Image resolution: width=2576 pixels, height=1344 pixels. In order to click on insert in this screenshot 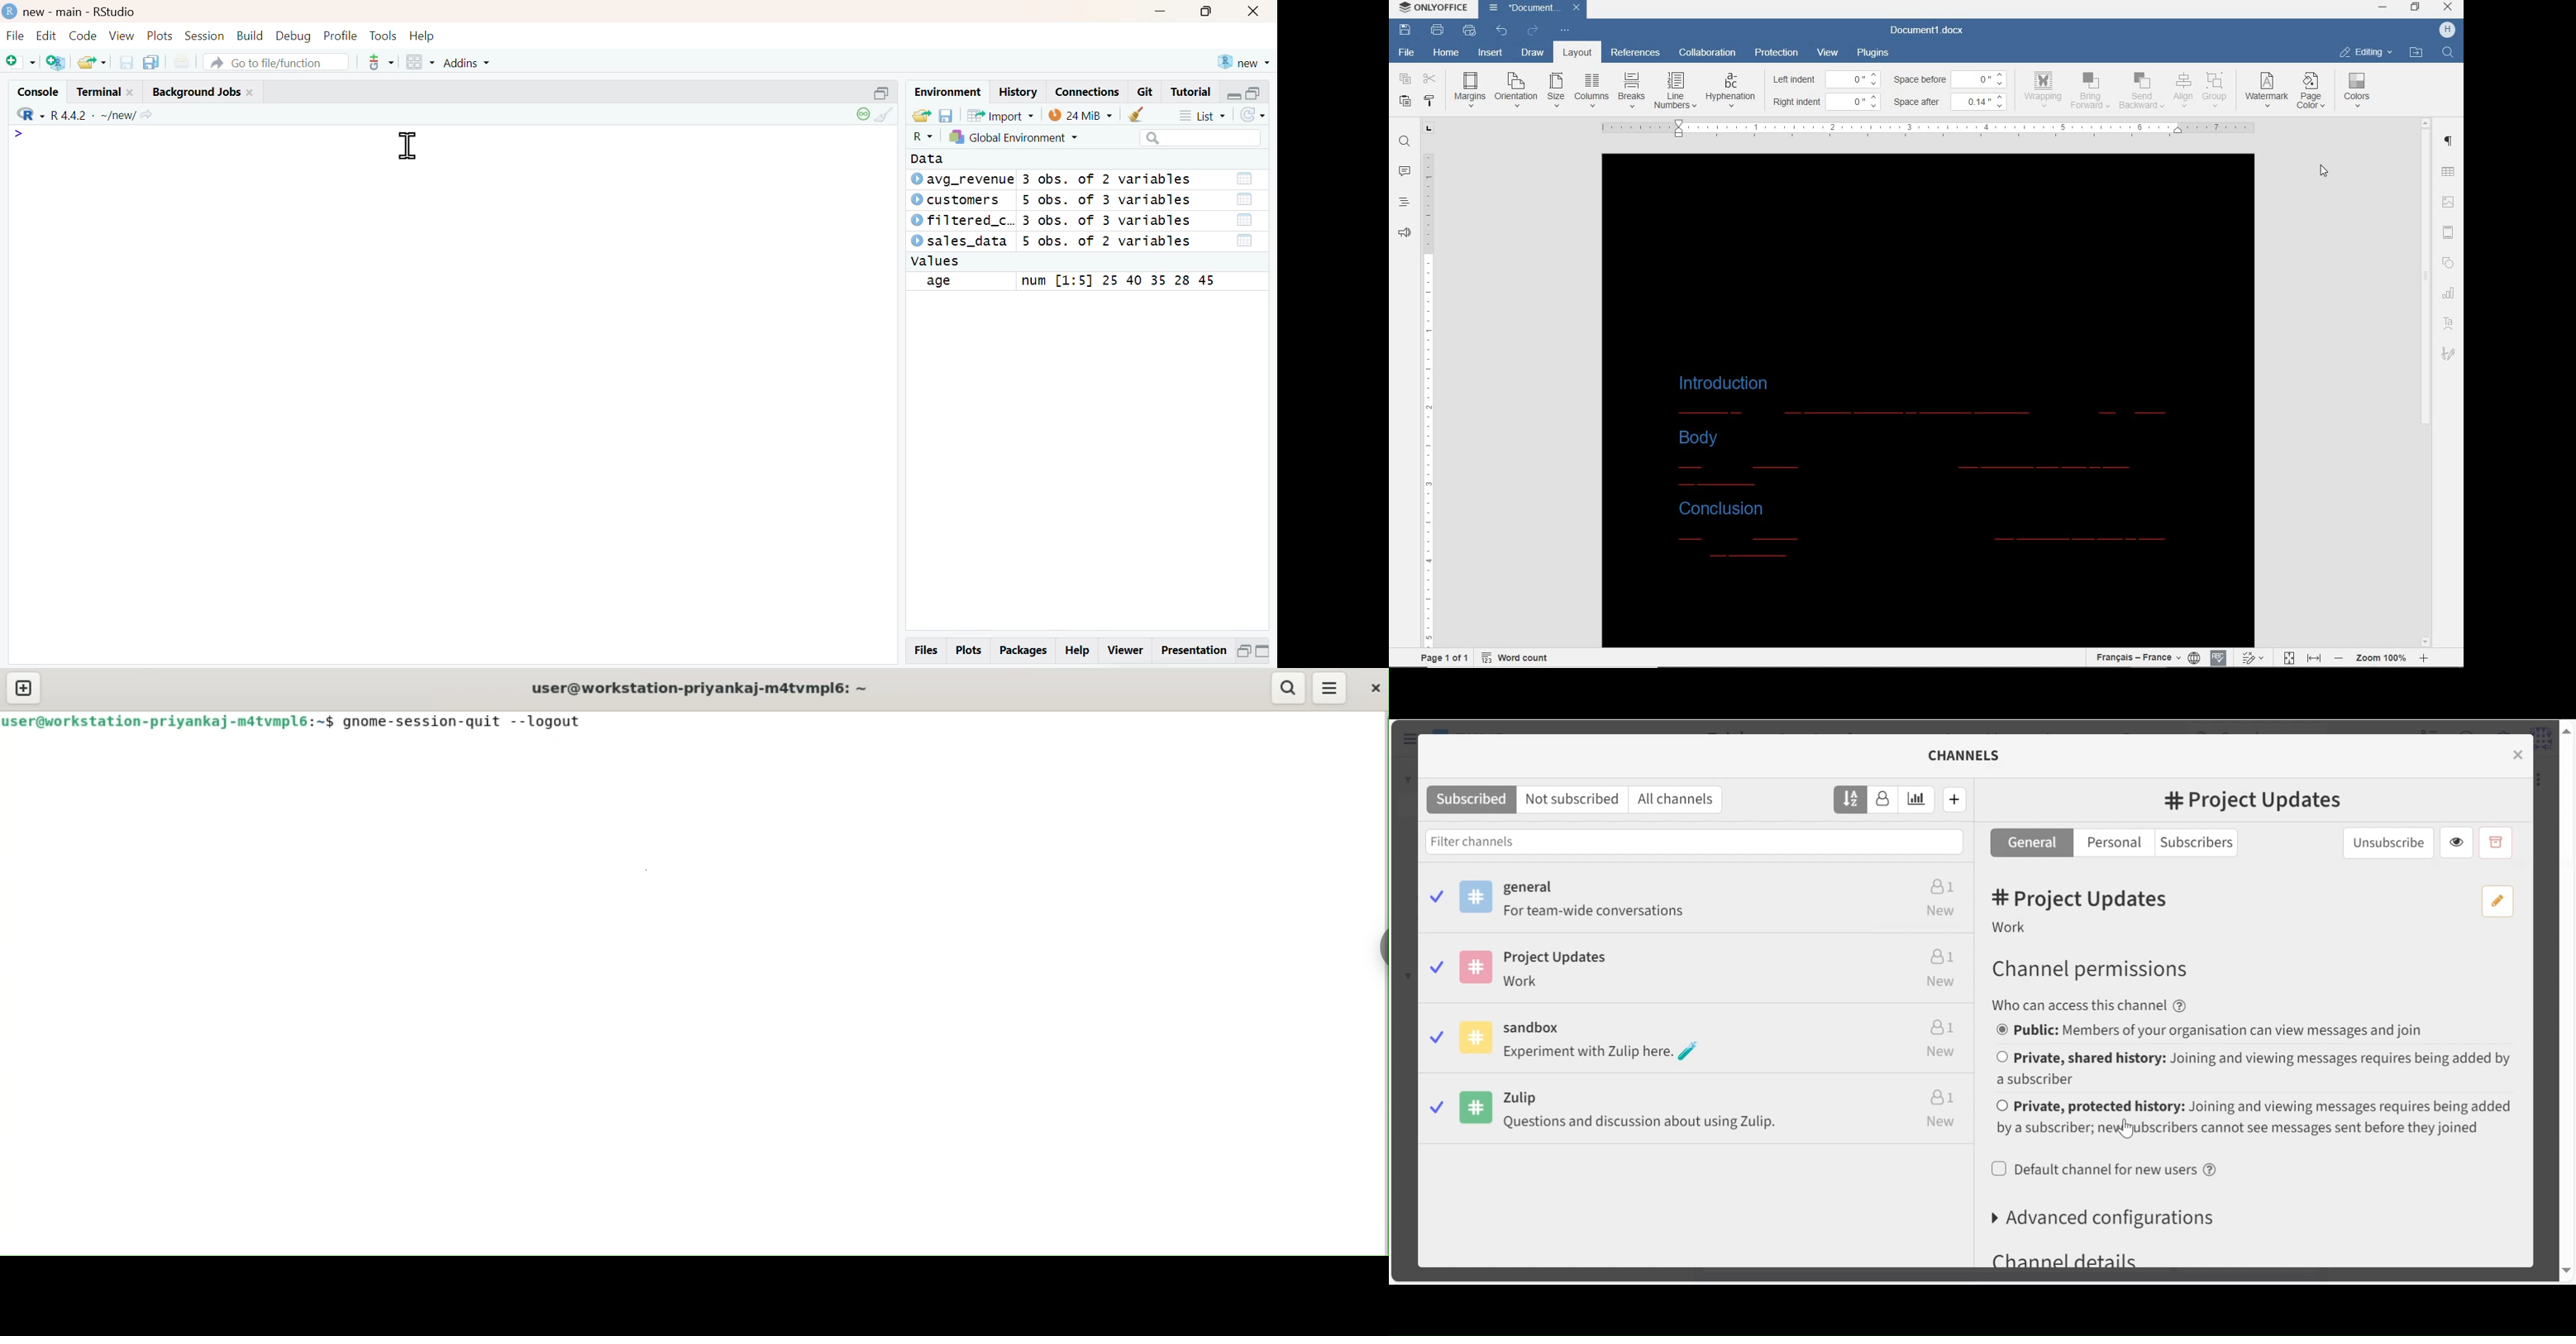, I will do `click(1488, 54)`.